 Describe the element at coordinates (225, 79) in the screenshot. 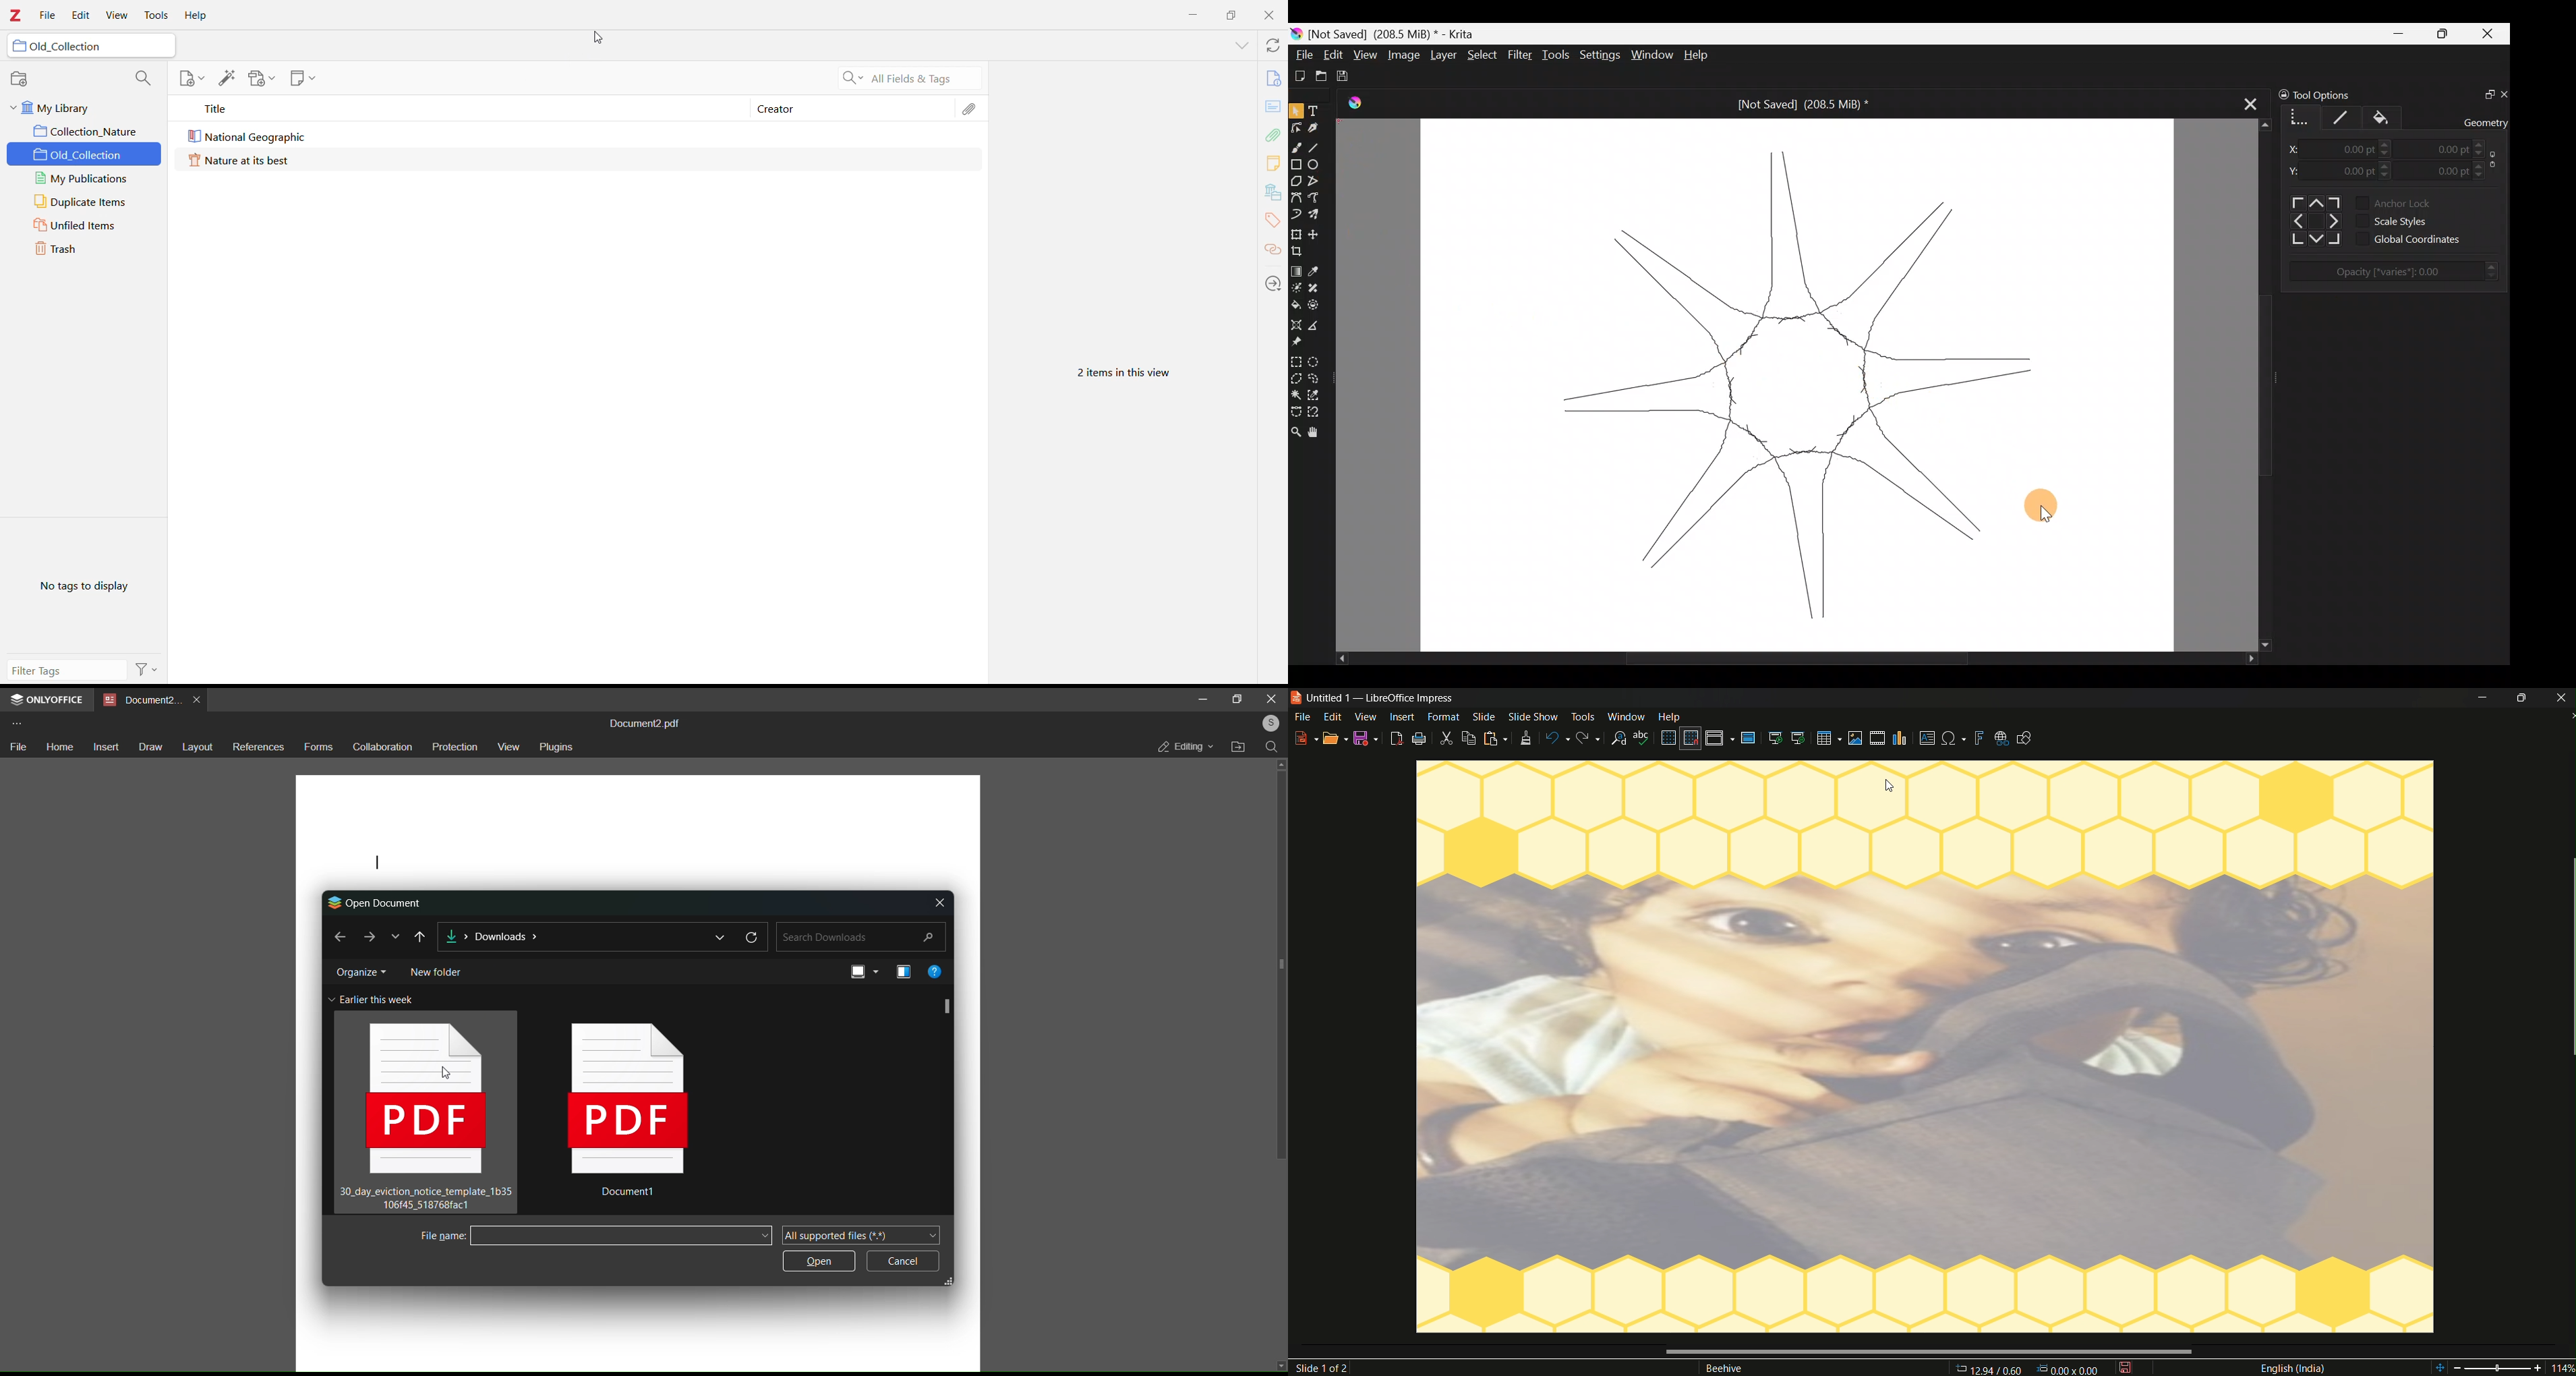

I see `Add Item(s) by Identifier` at that location.